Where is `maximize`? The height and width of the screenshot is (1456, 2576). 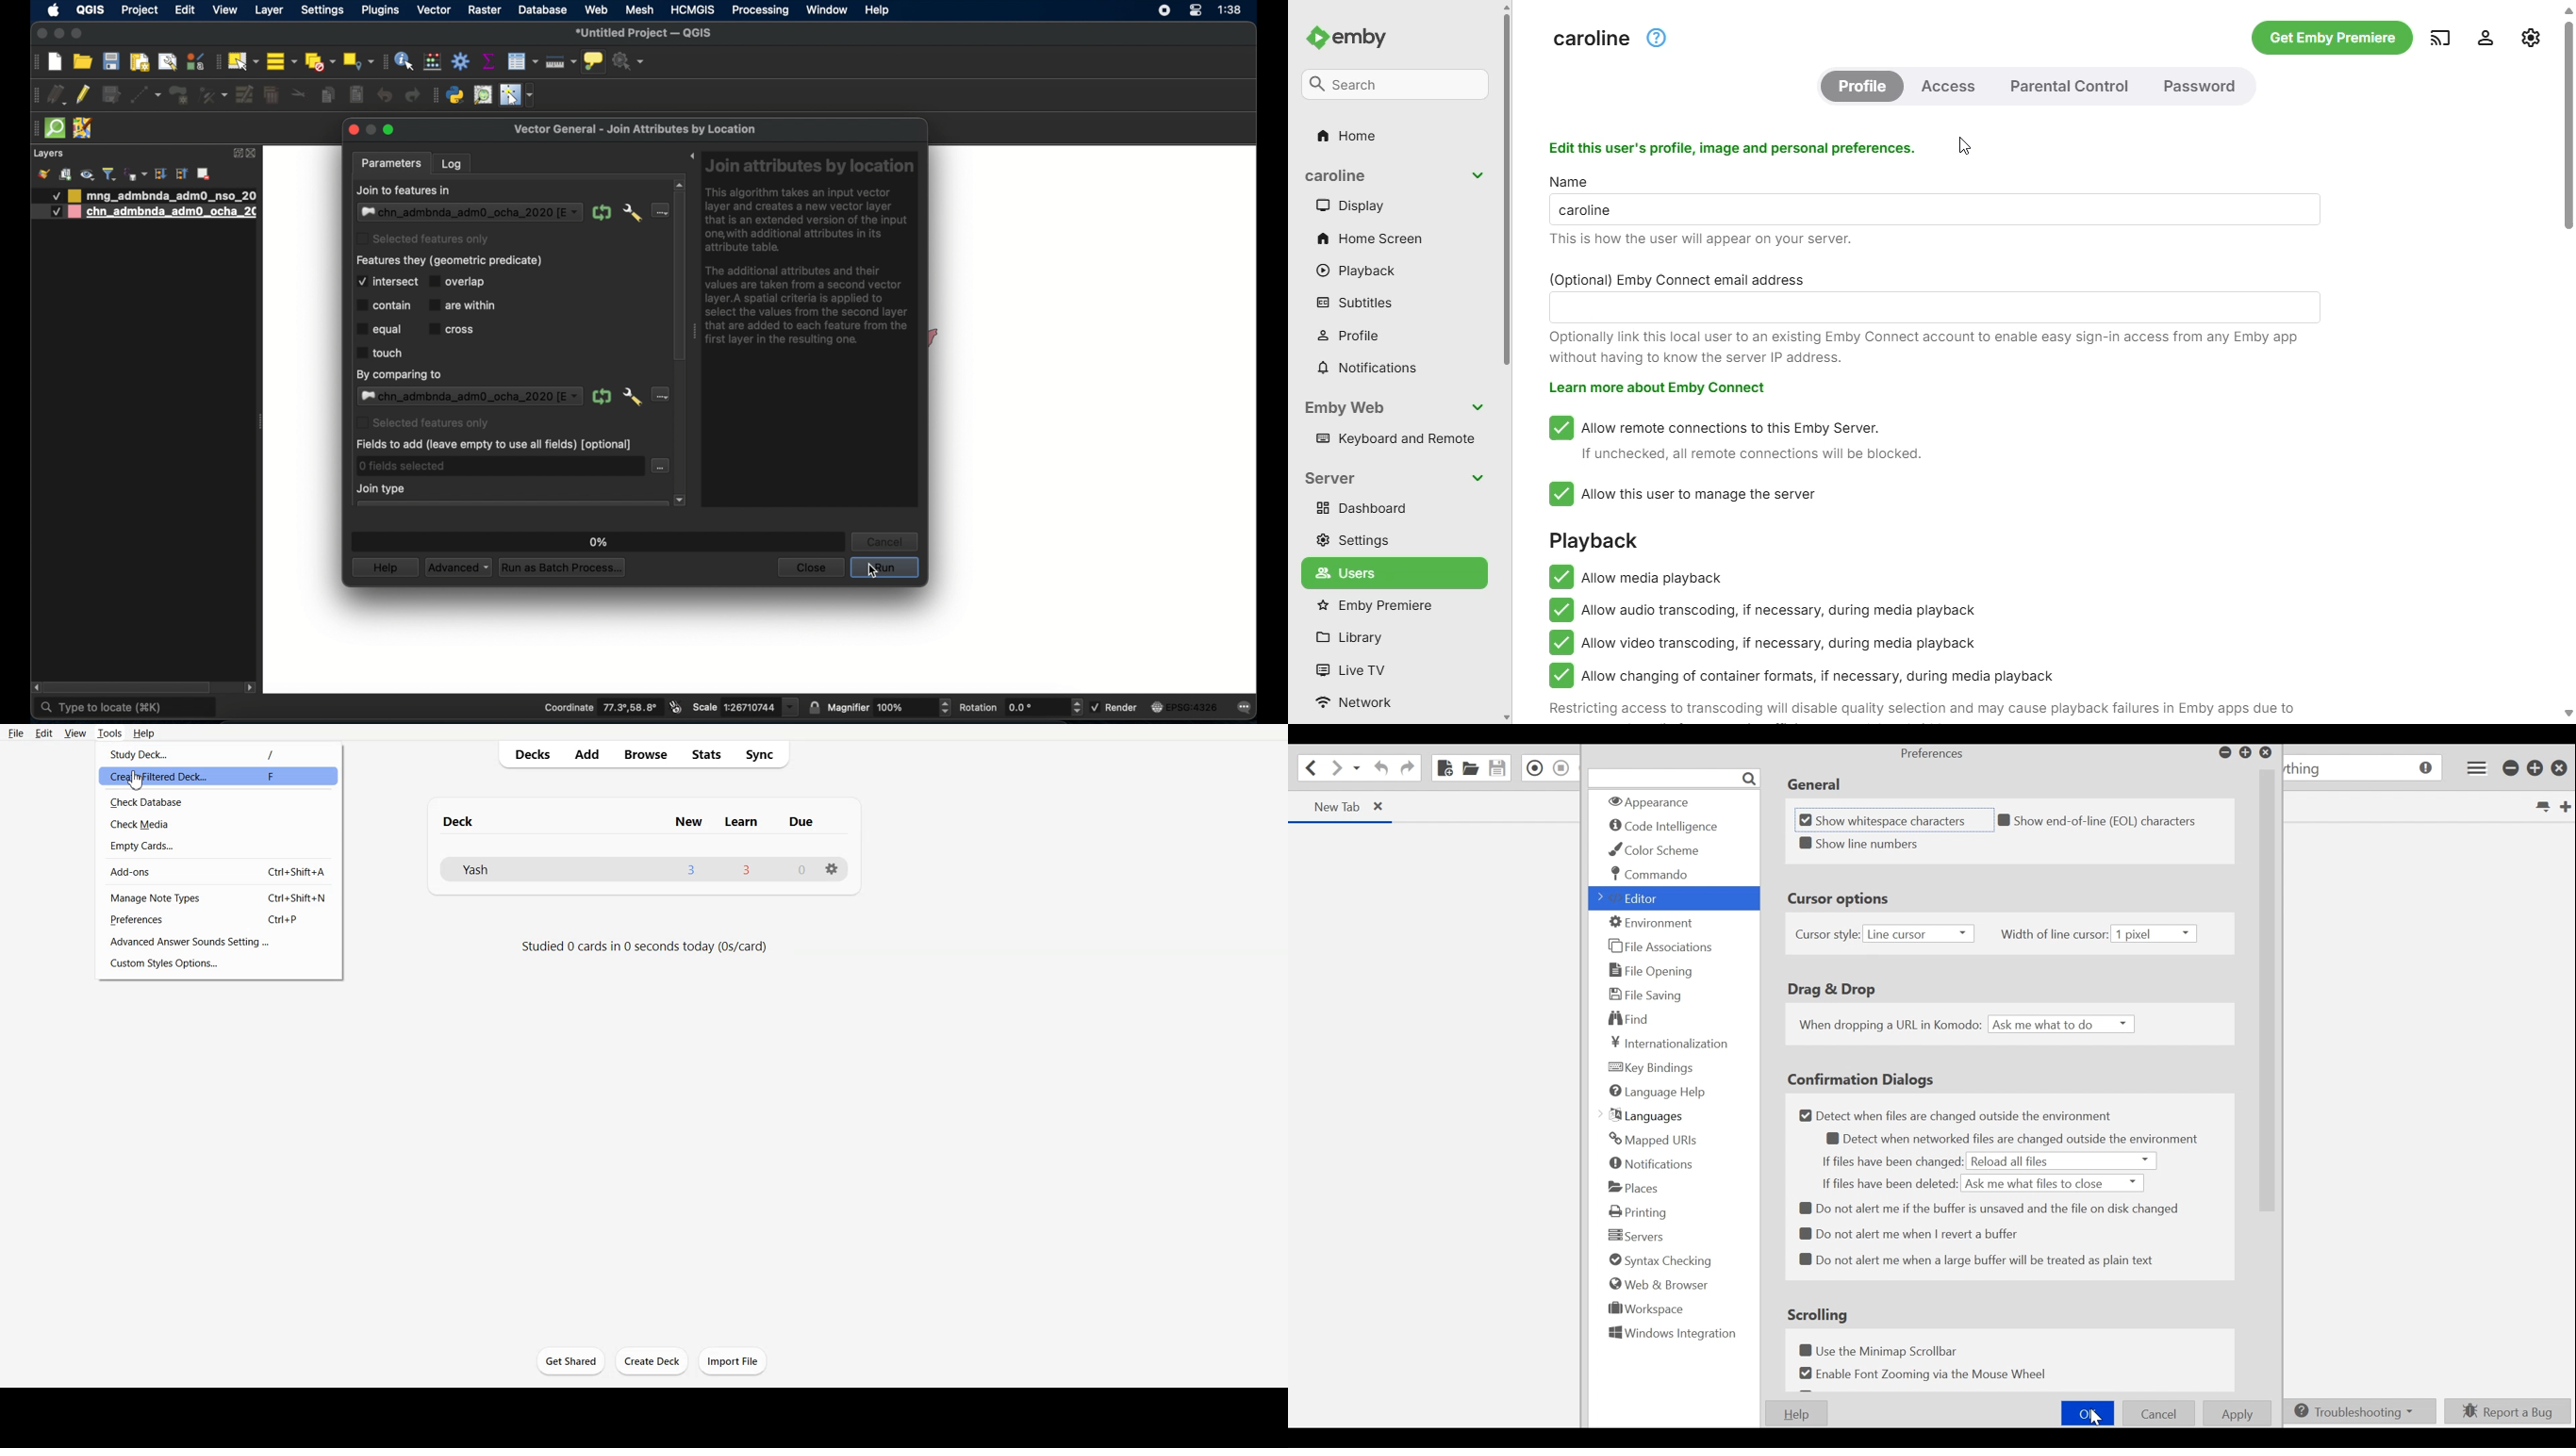
maximize is located at coordinates (78, 34).